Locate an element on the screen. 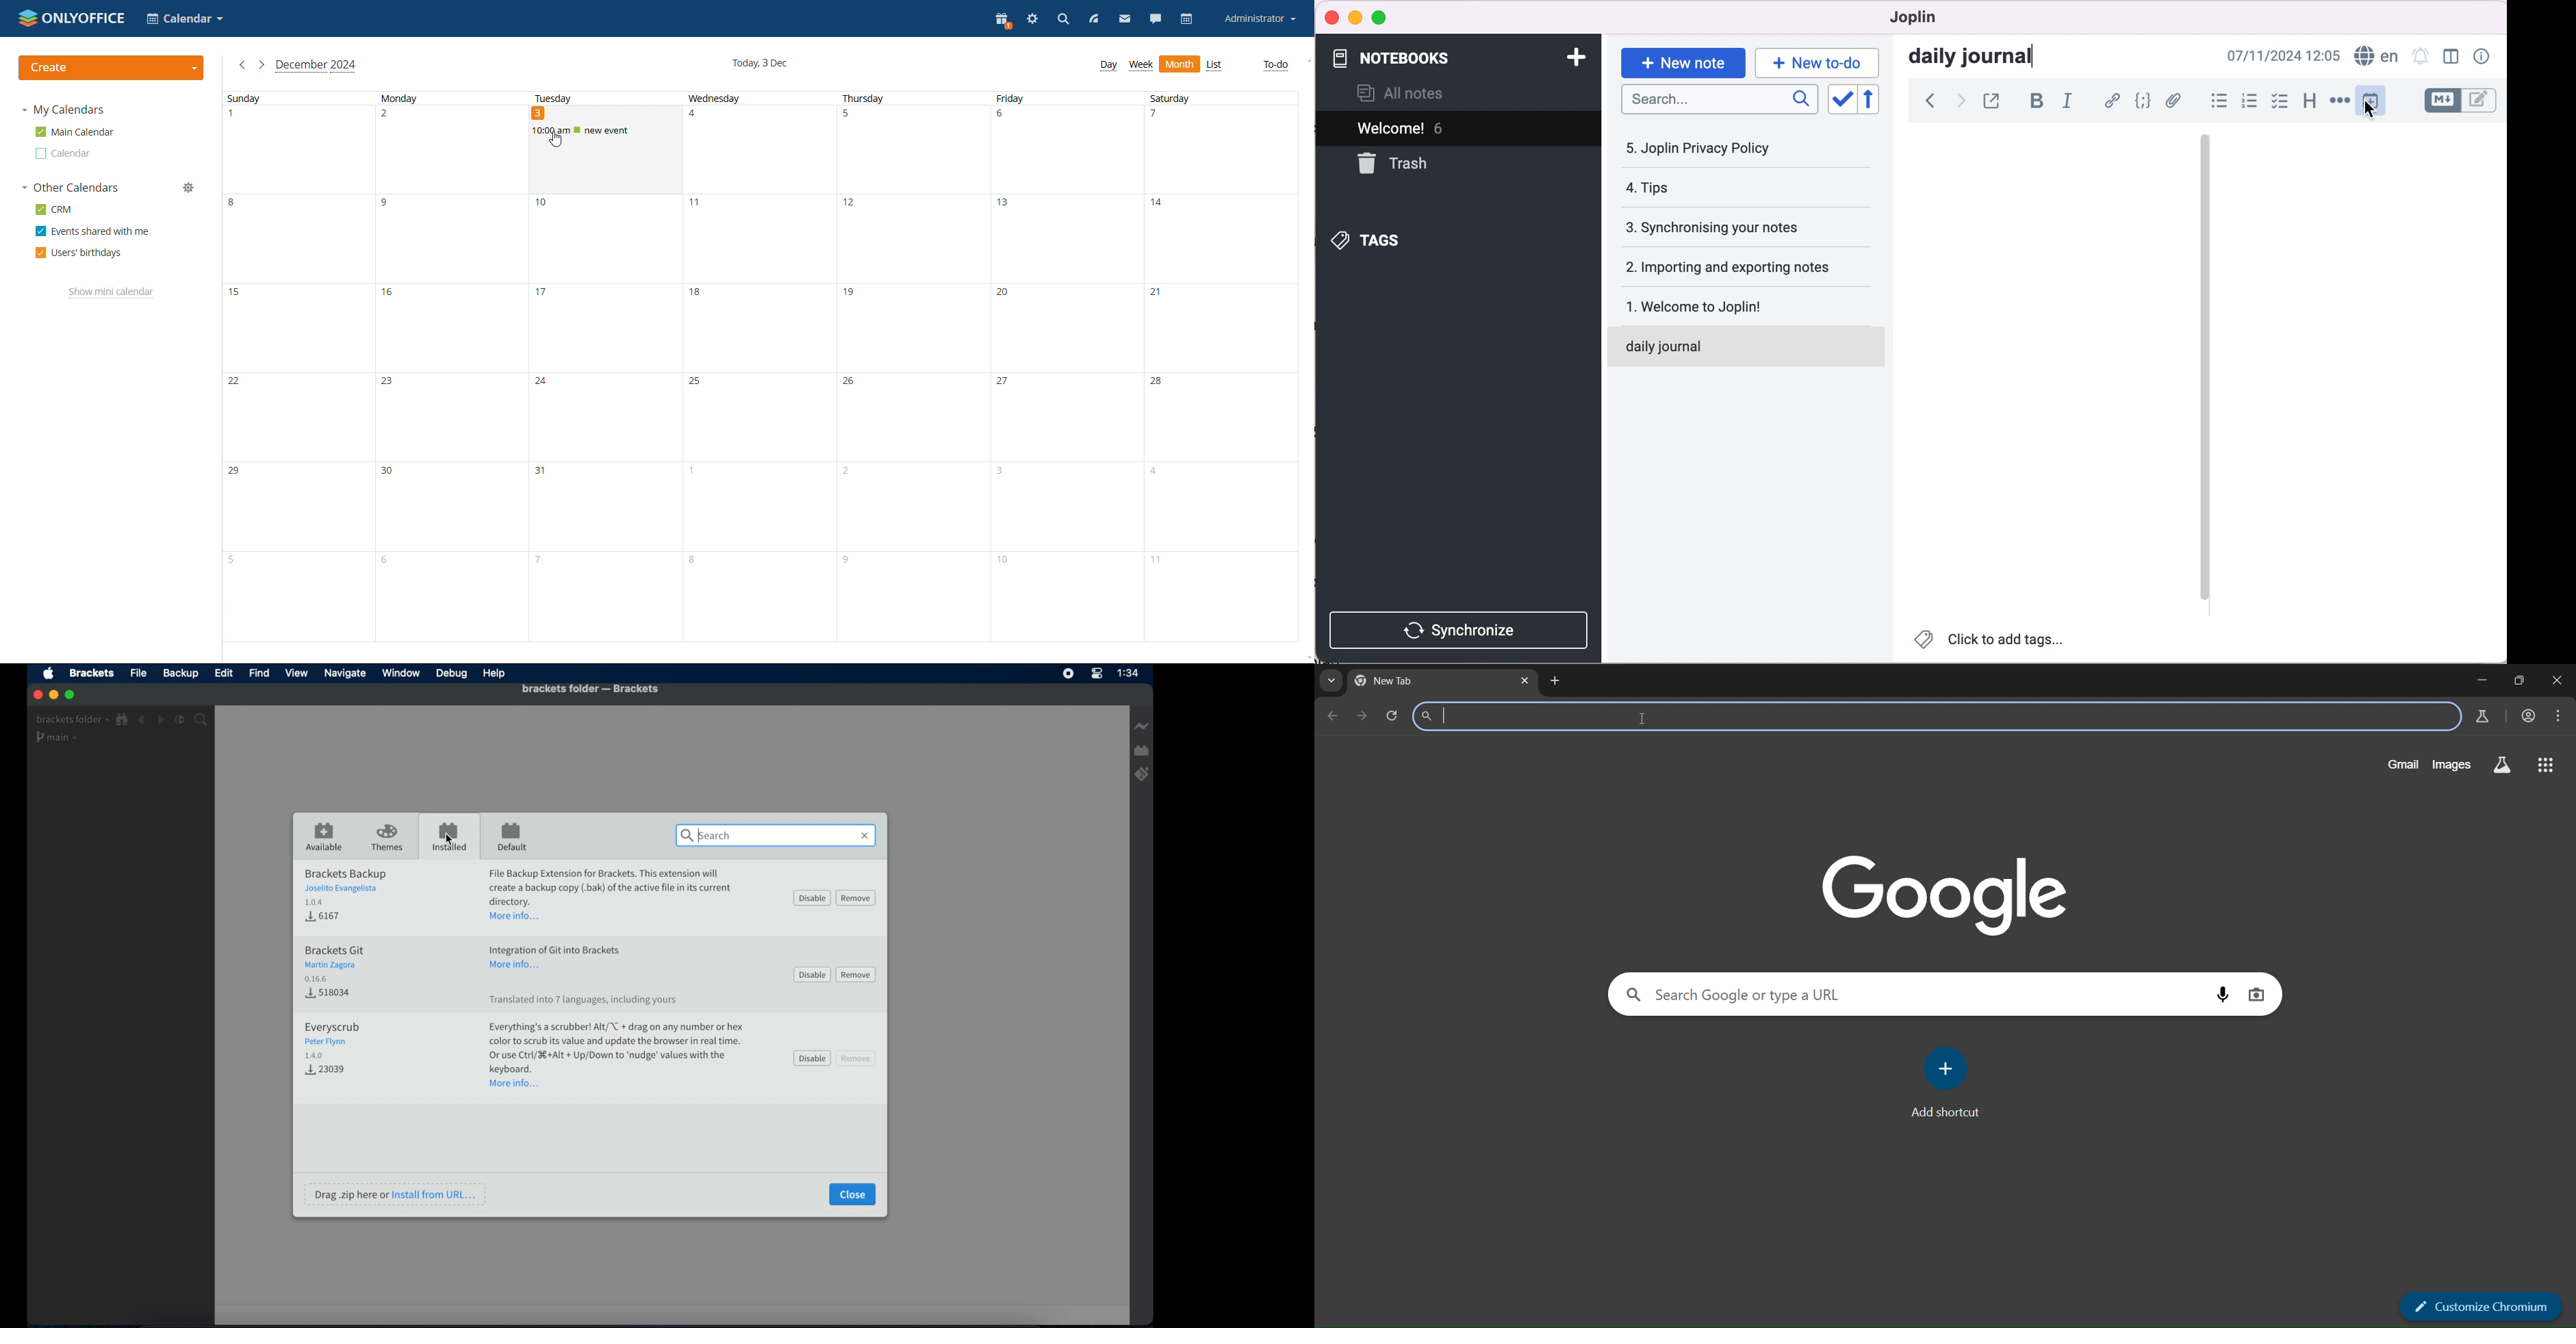 This screenshot has height=1344, width=2576. minimize is located at coordinates (1355, 17).